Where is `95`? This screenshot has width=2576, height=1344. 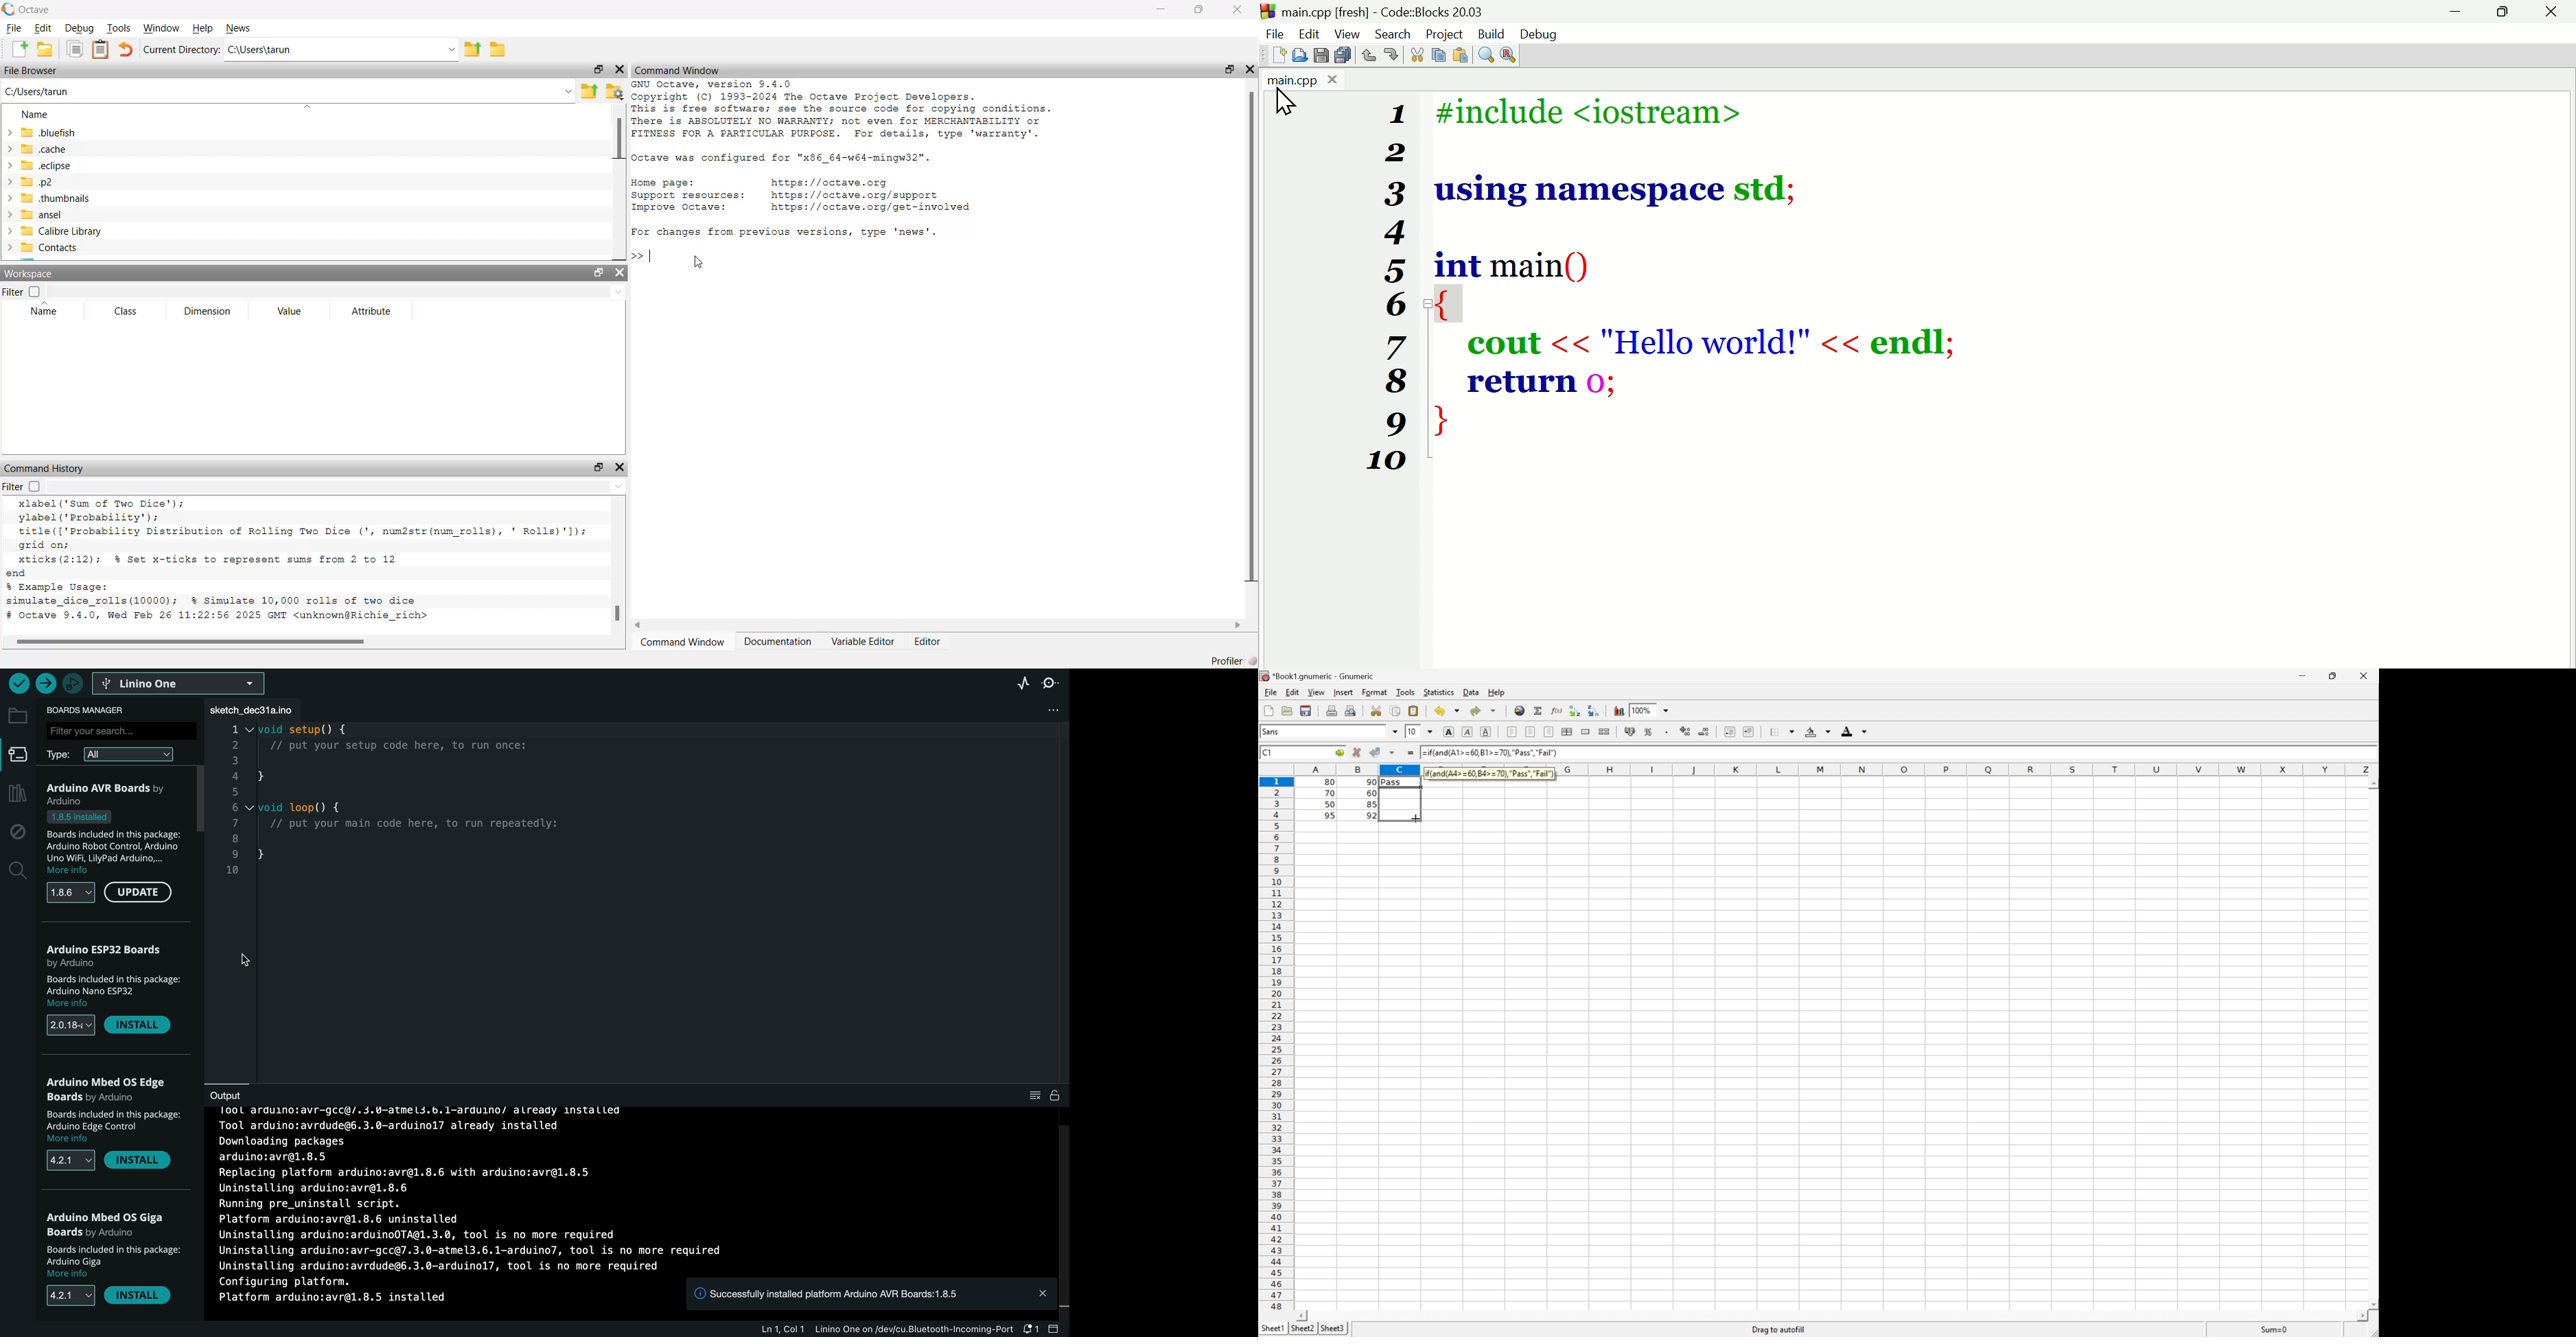
95 is located at coordinates (1329, 816).